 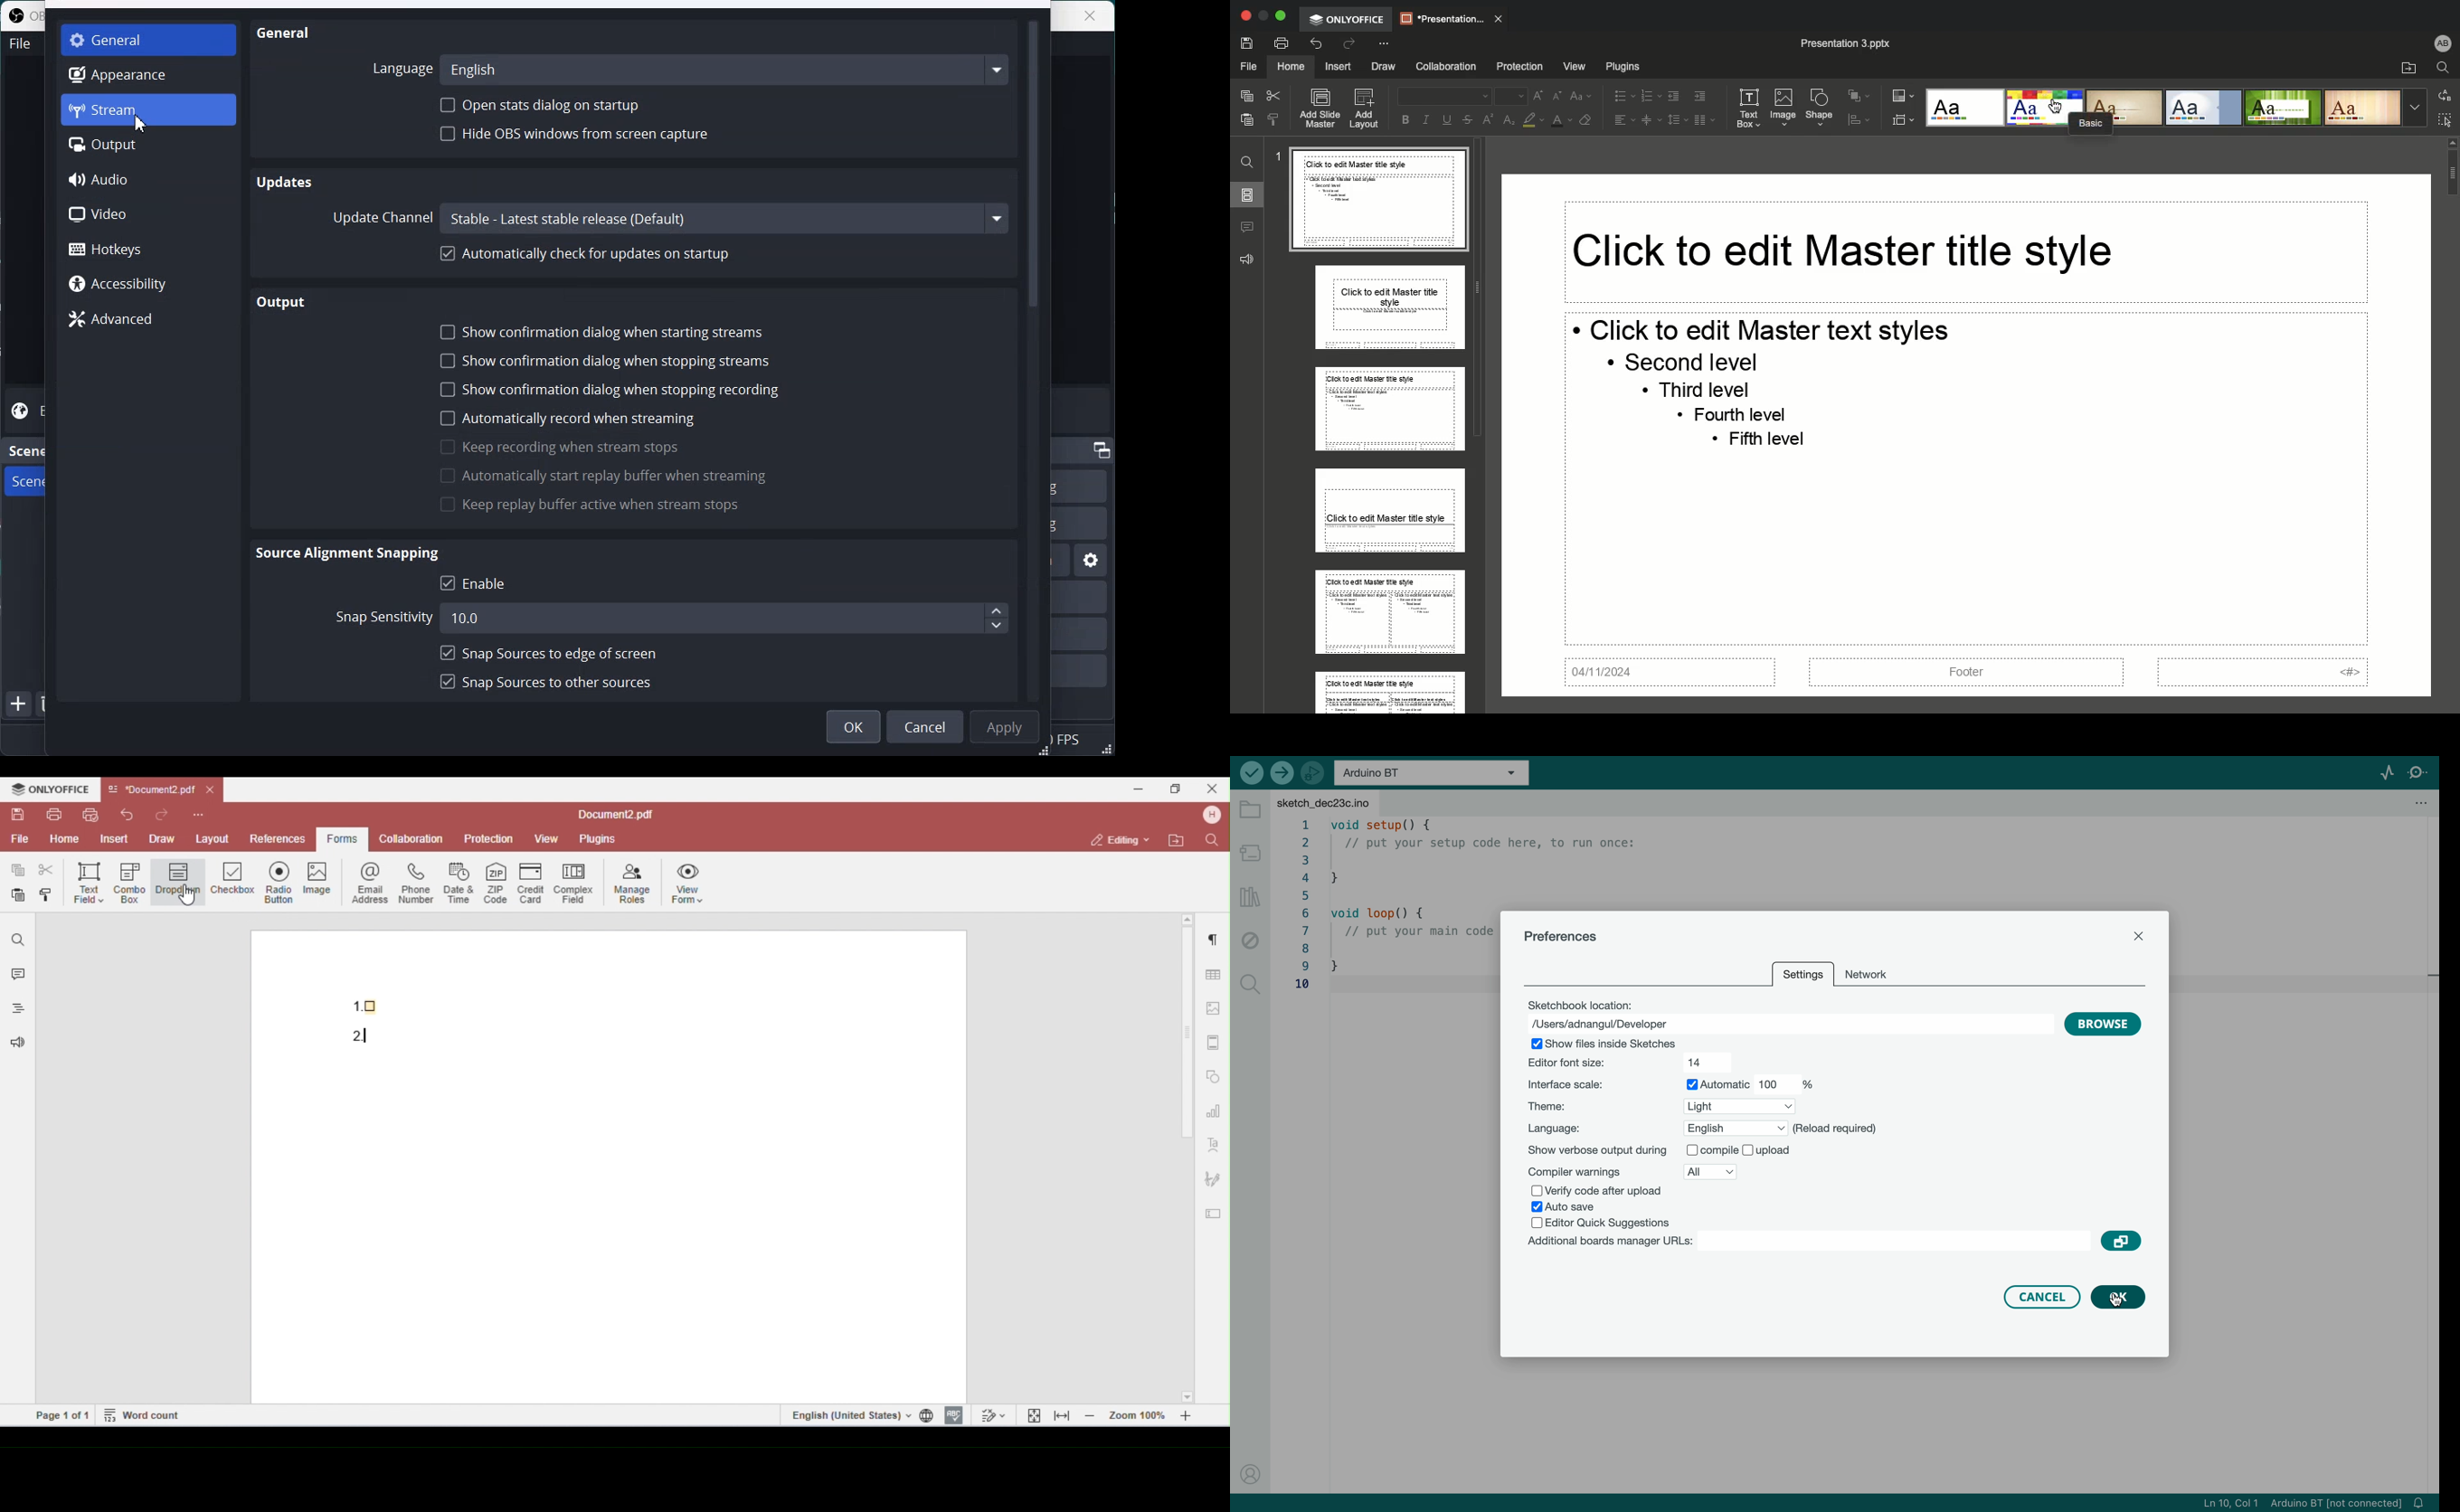 What do you see at coordinates (1433, 772) in the screenshot?
I see `board selecter` at bounding box center [1433, 772].